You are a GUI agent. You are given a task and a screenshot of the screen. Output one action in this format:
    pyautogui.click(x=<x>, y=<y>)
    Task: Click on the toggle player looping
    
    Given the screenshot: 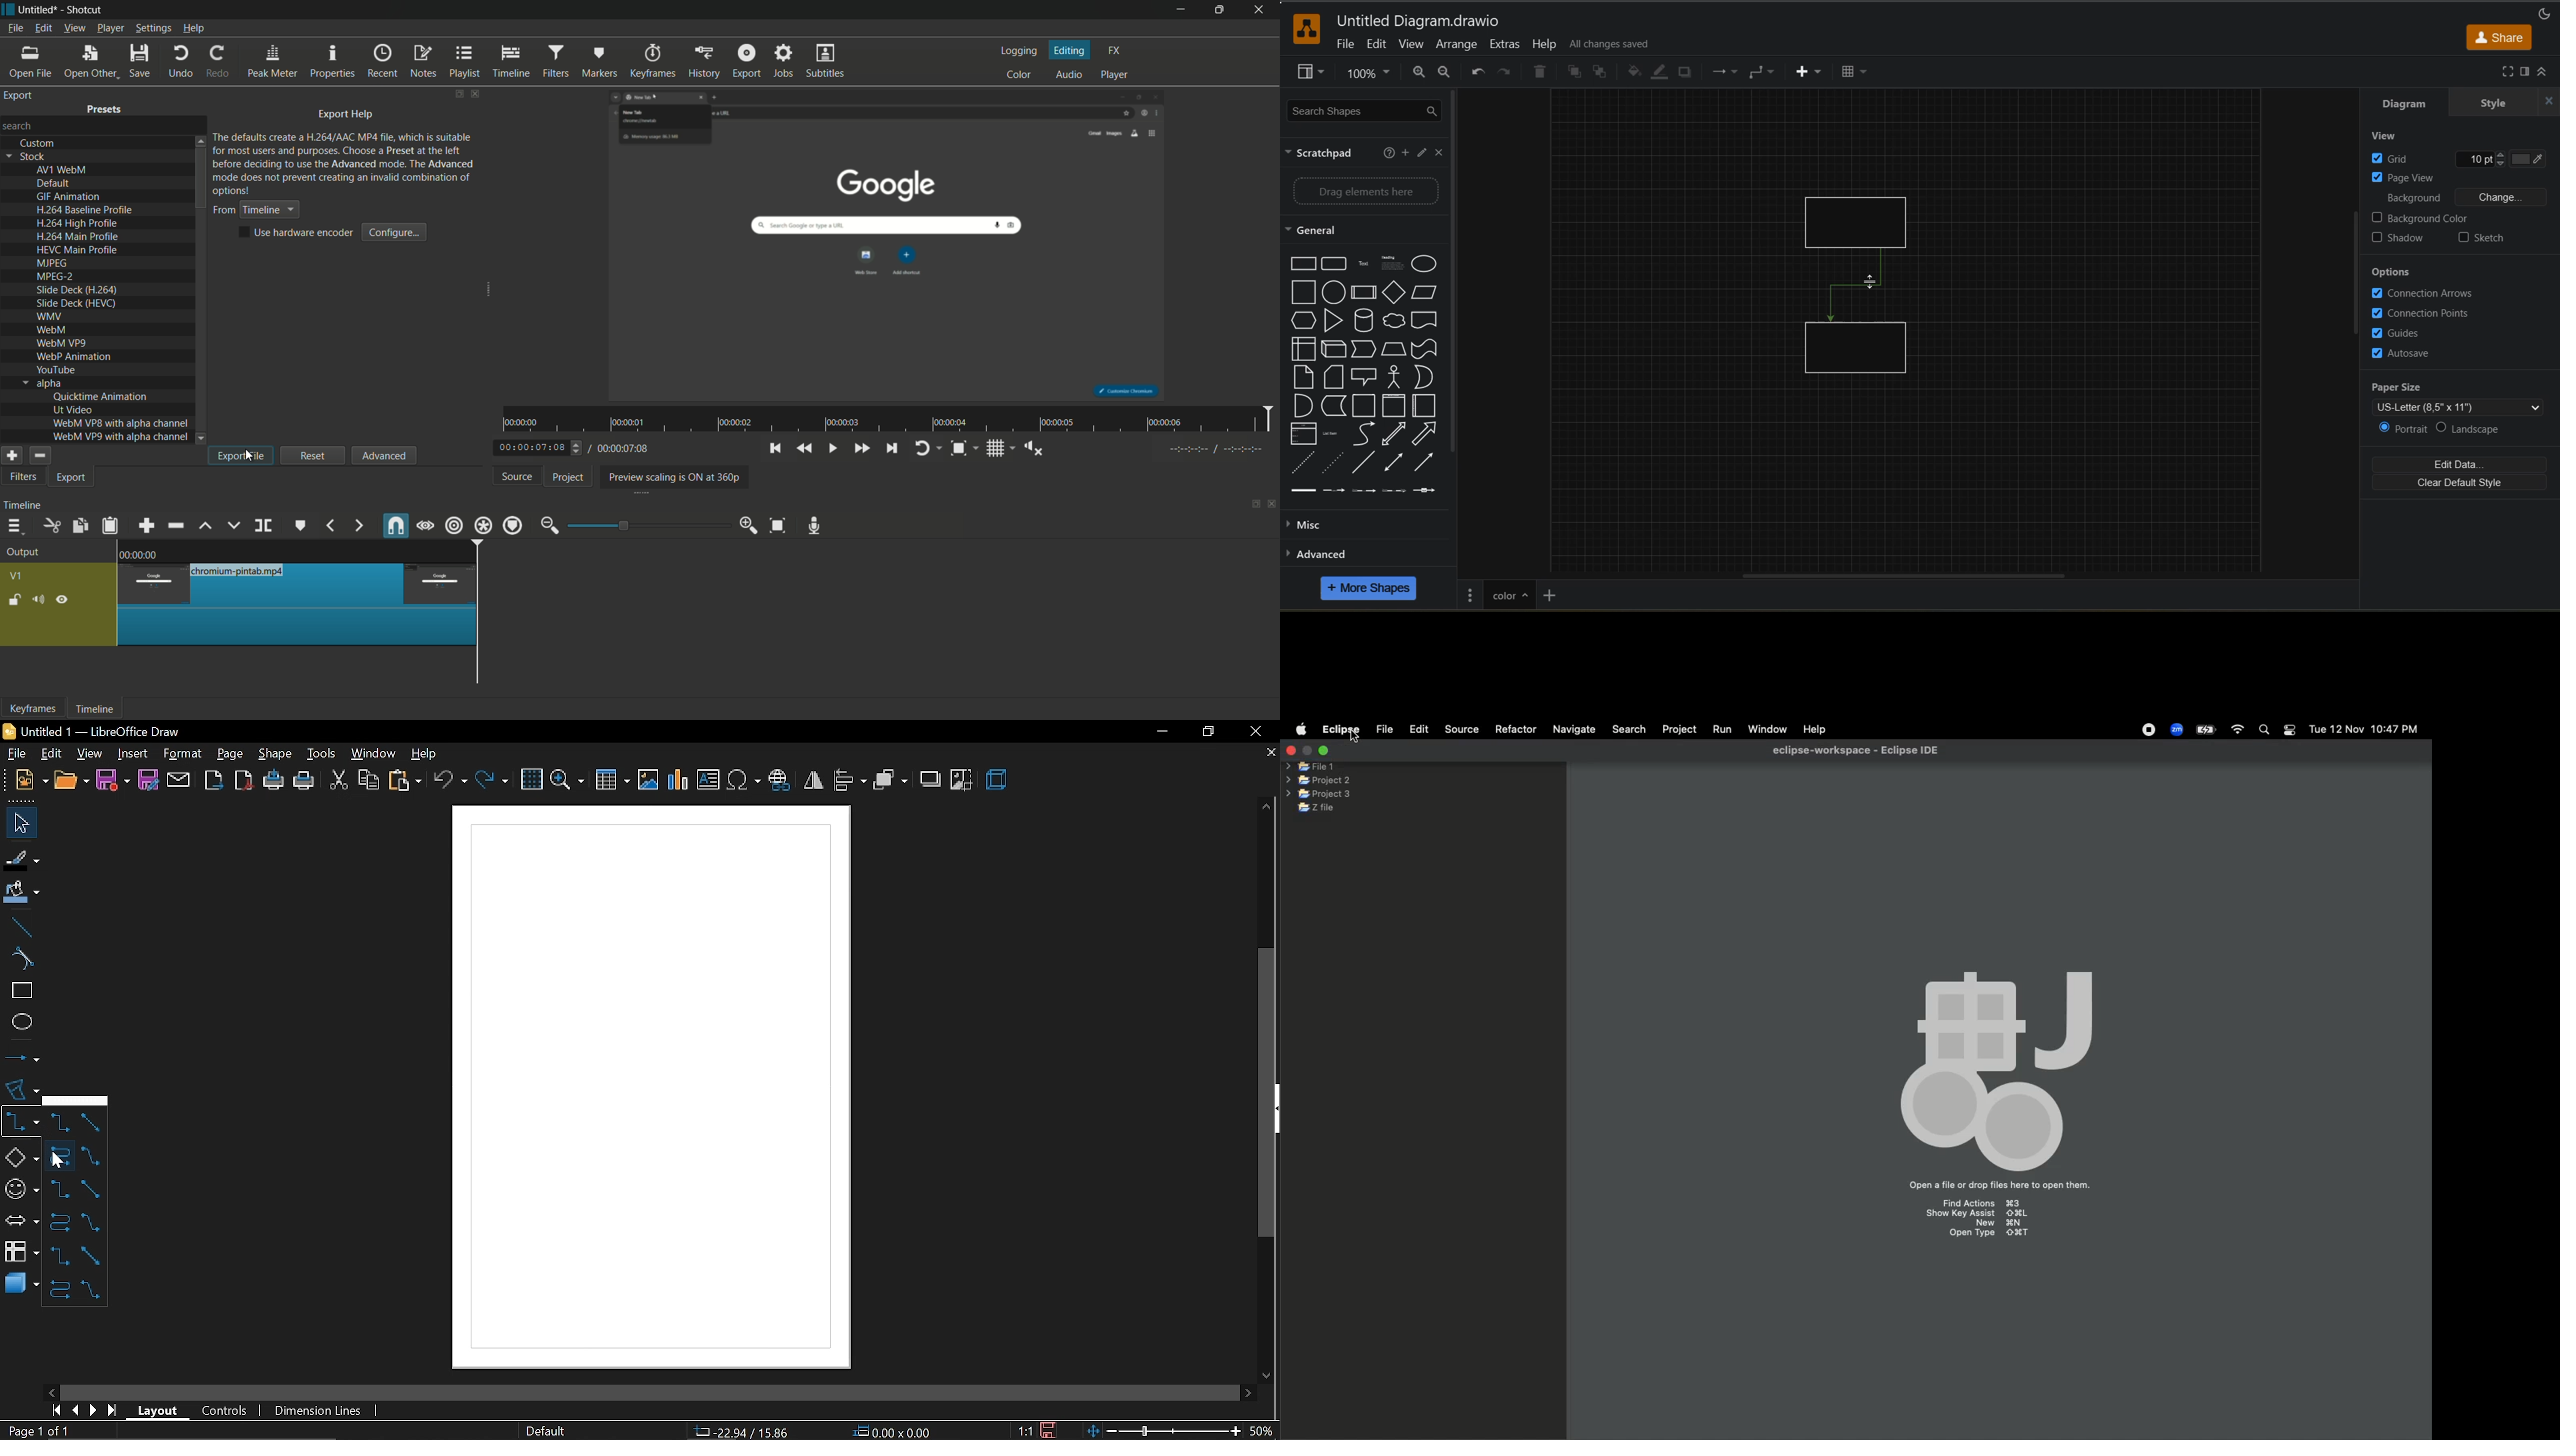 What is the action you would take?
    pyautogui.click(x=922, y=449)
    